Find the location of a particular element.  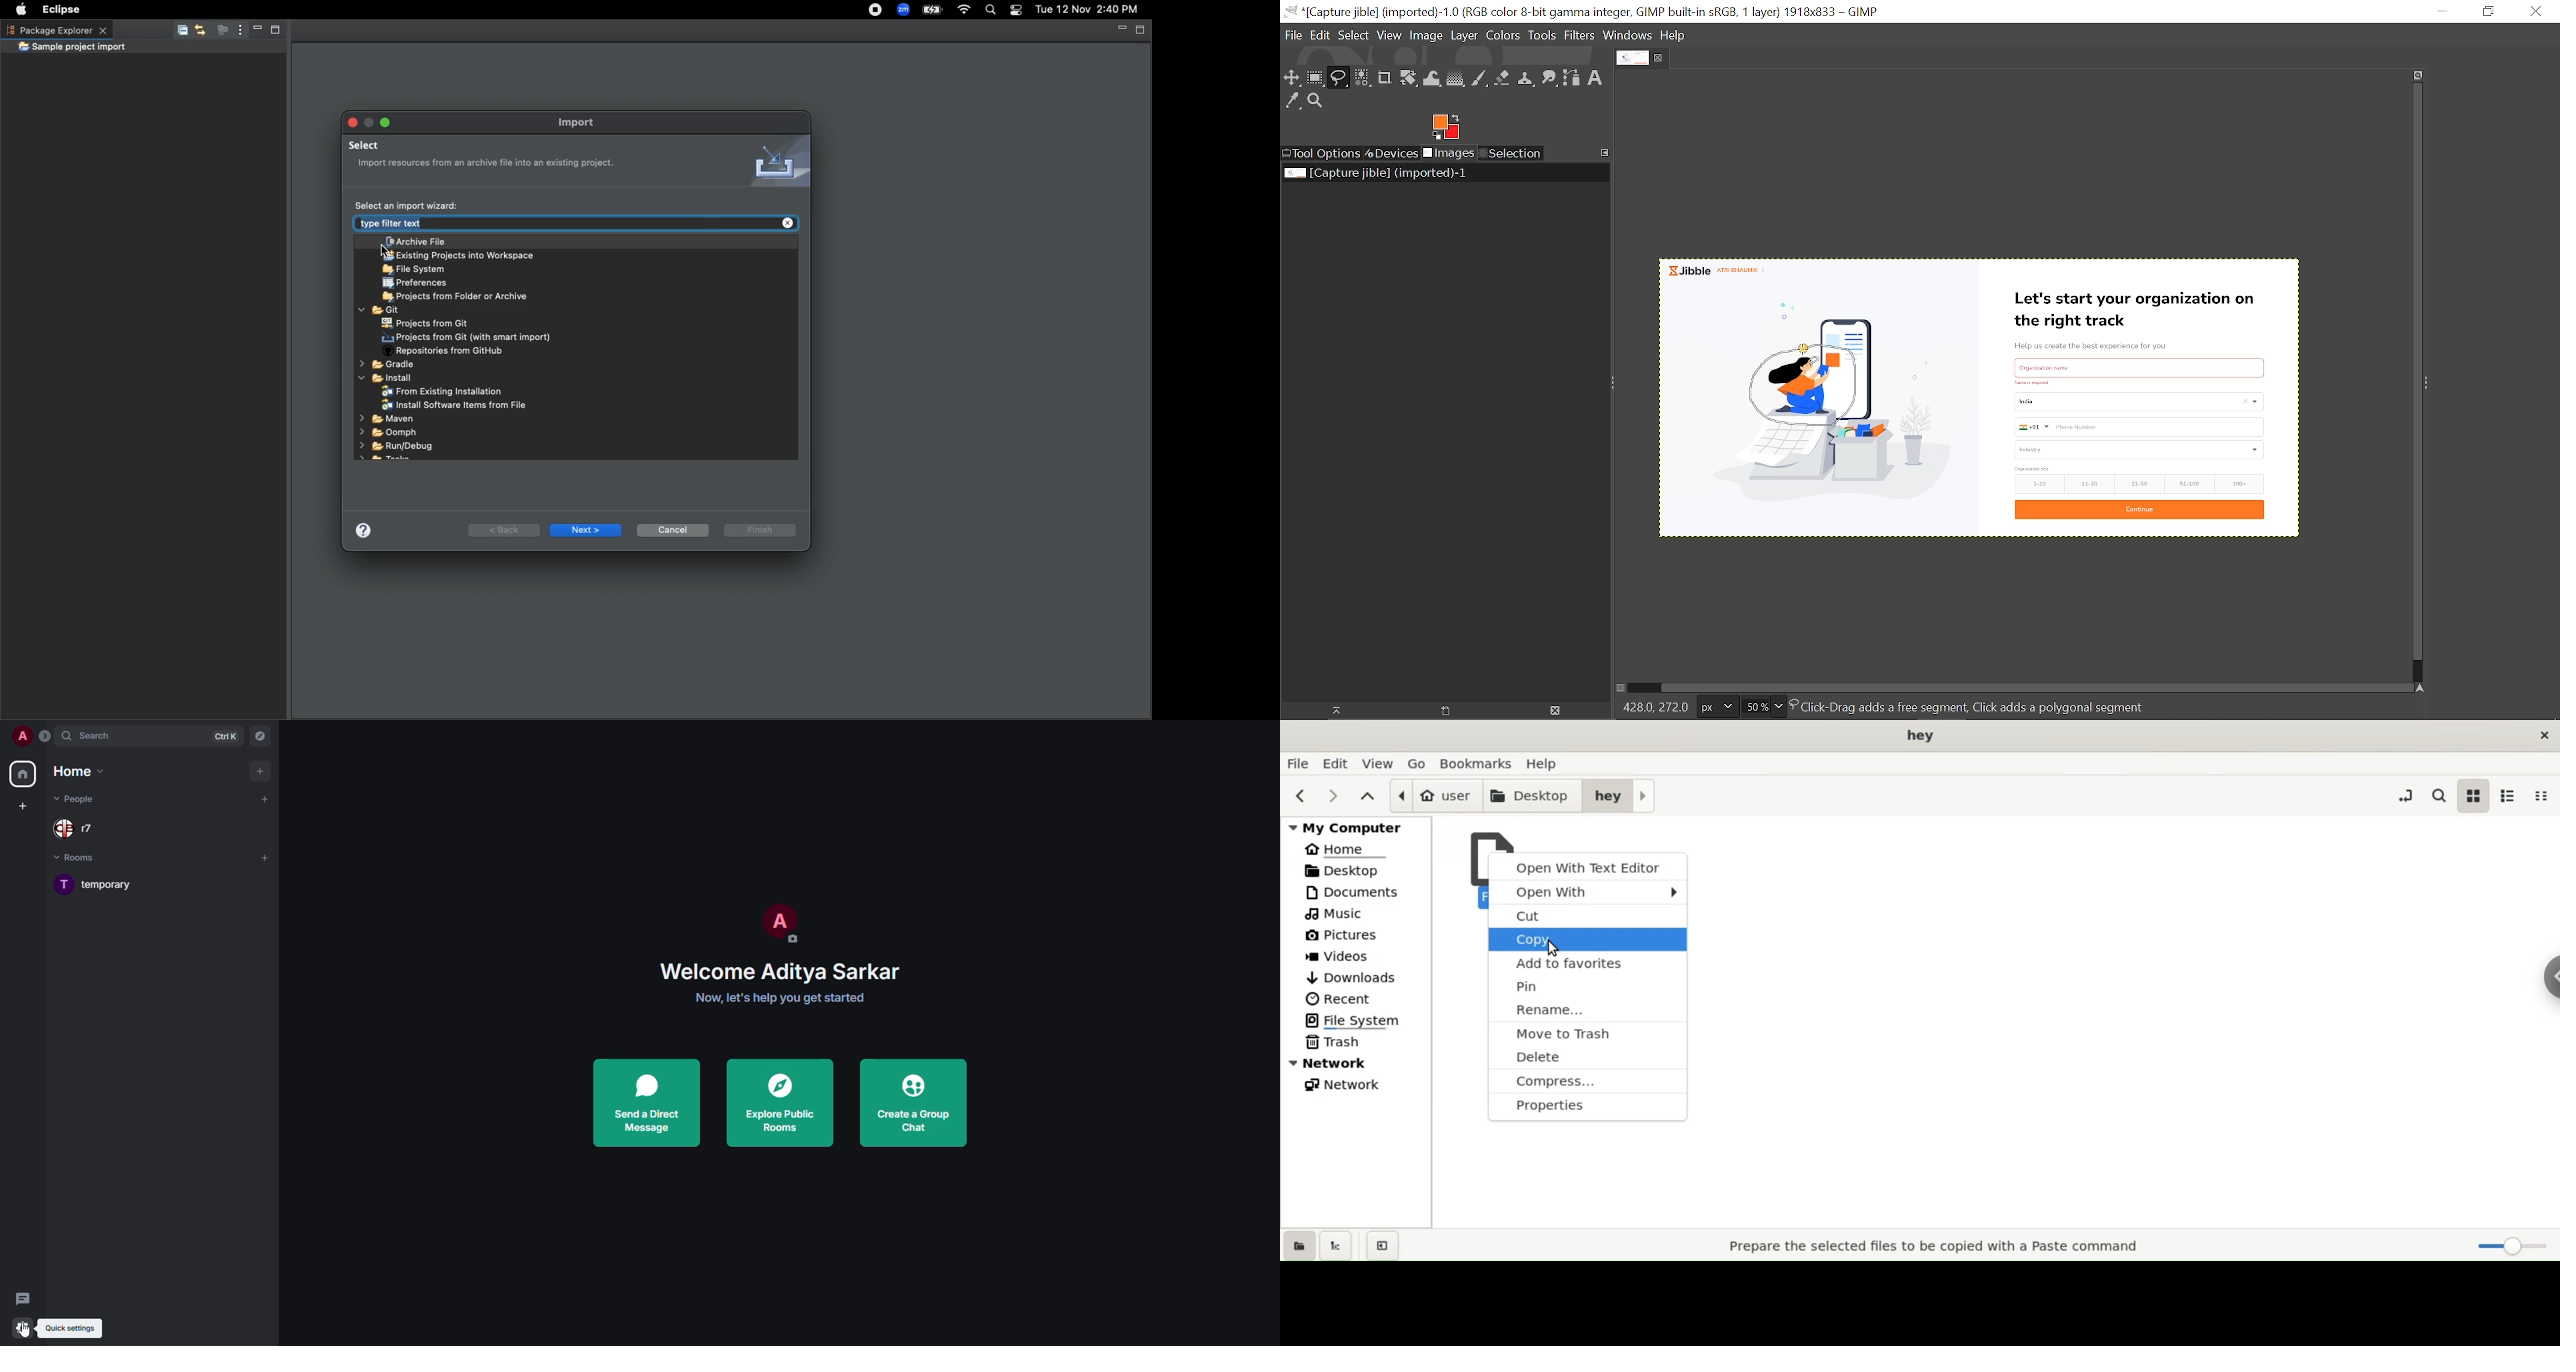

Toggle quick mask on/off is located at coordinates (1619, 688).